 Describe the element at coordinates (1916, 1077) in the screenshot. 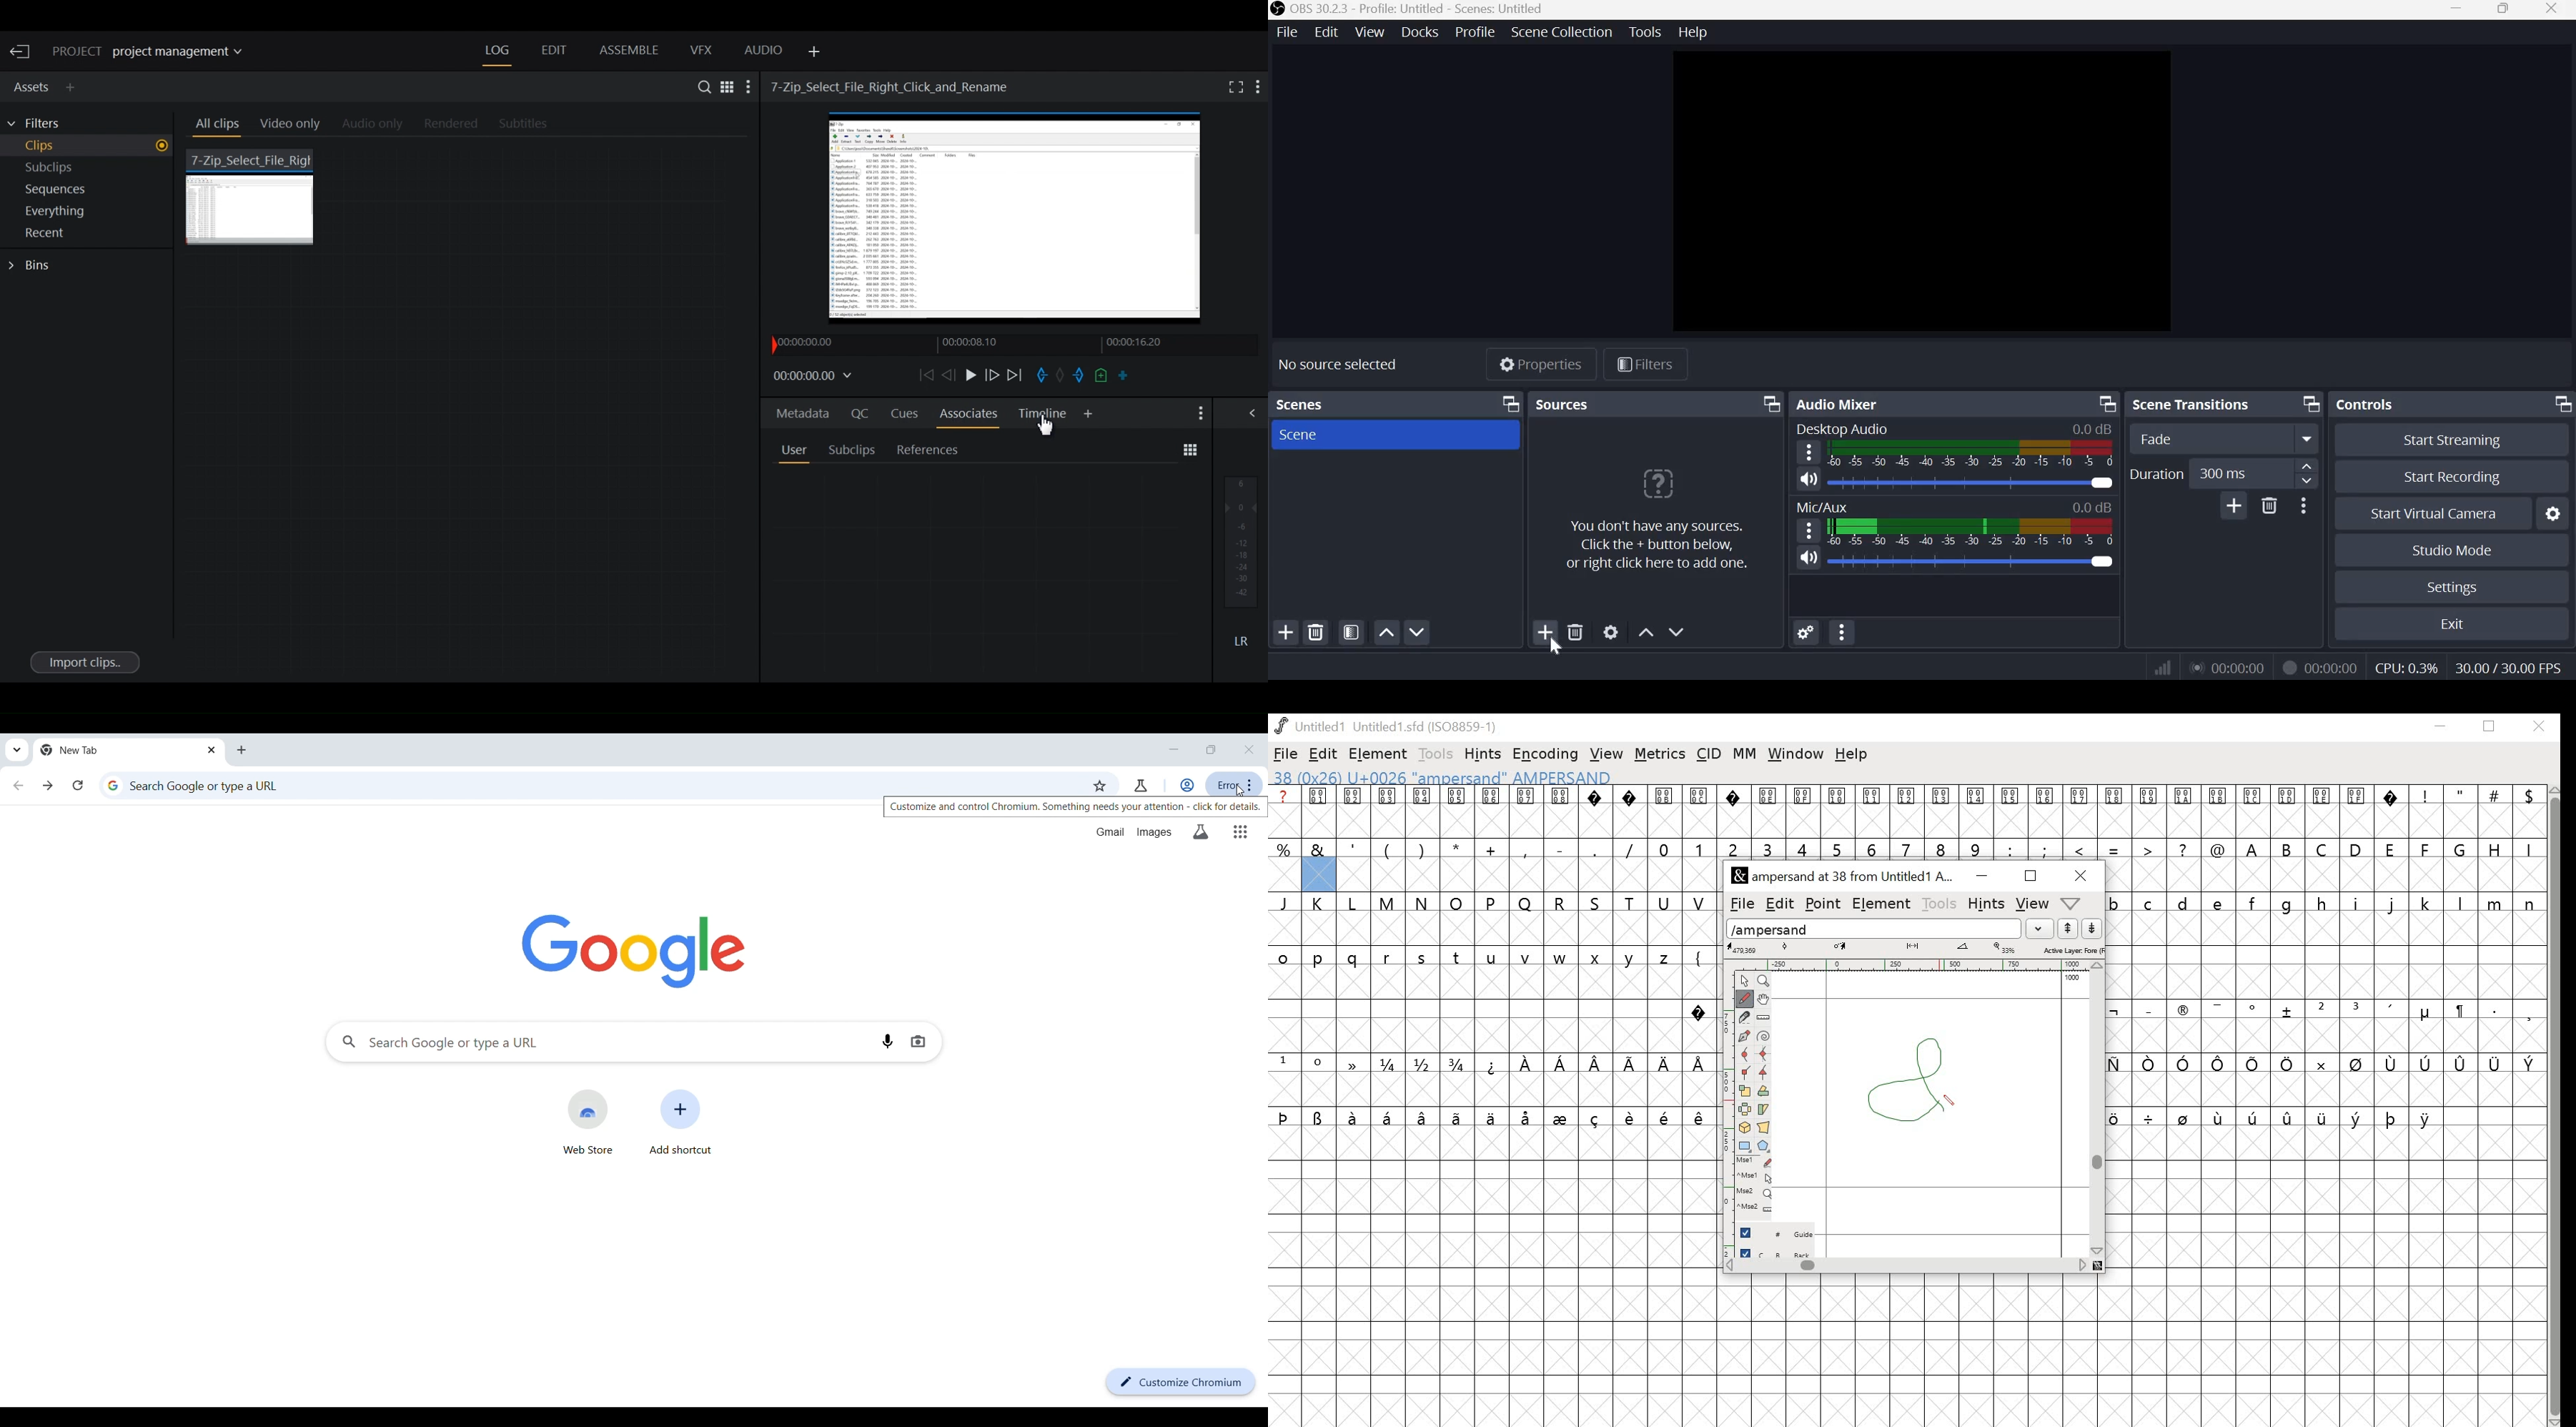

I see `drawing glyphy` at that location.